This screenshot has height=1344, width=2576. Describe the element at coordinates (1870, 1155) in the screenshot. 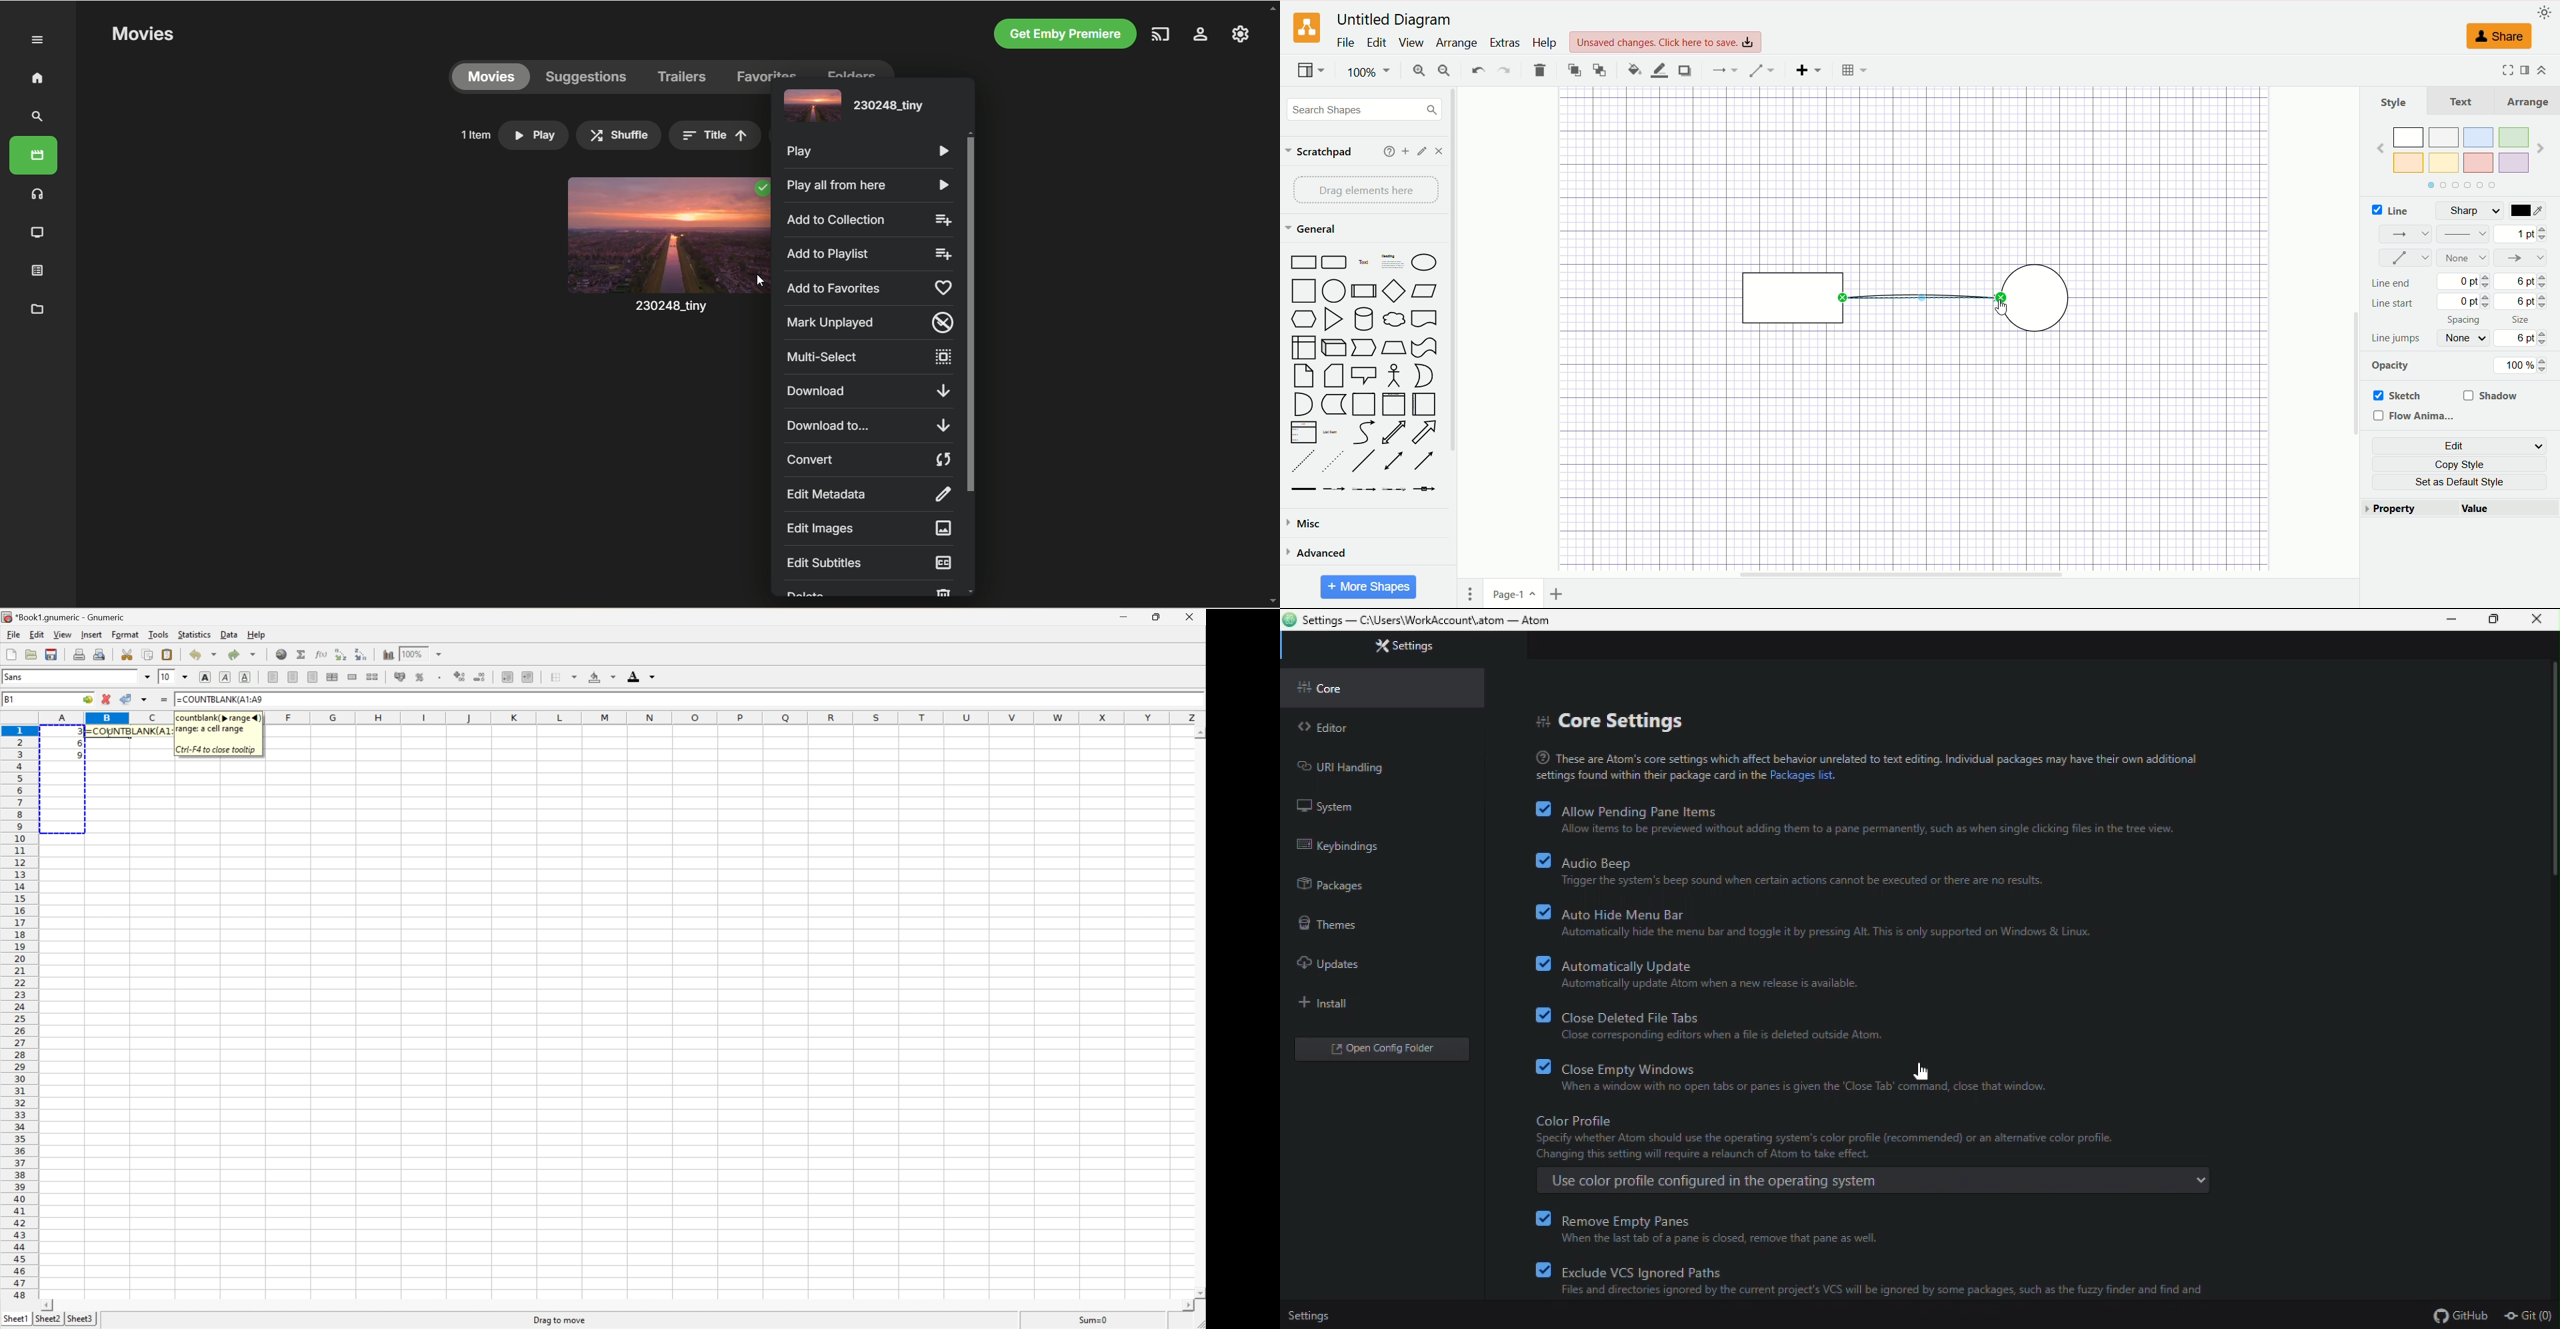

I see `Colour profile` at that location.